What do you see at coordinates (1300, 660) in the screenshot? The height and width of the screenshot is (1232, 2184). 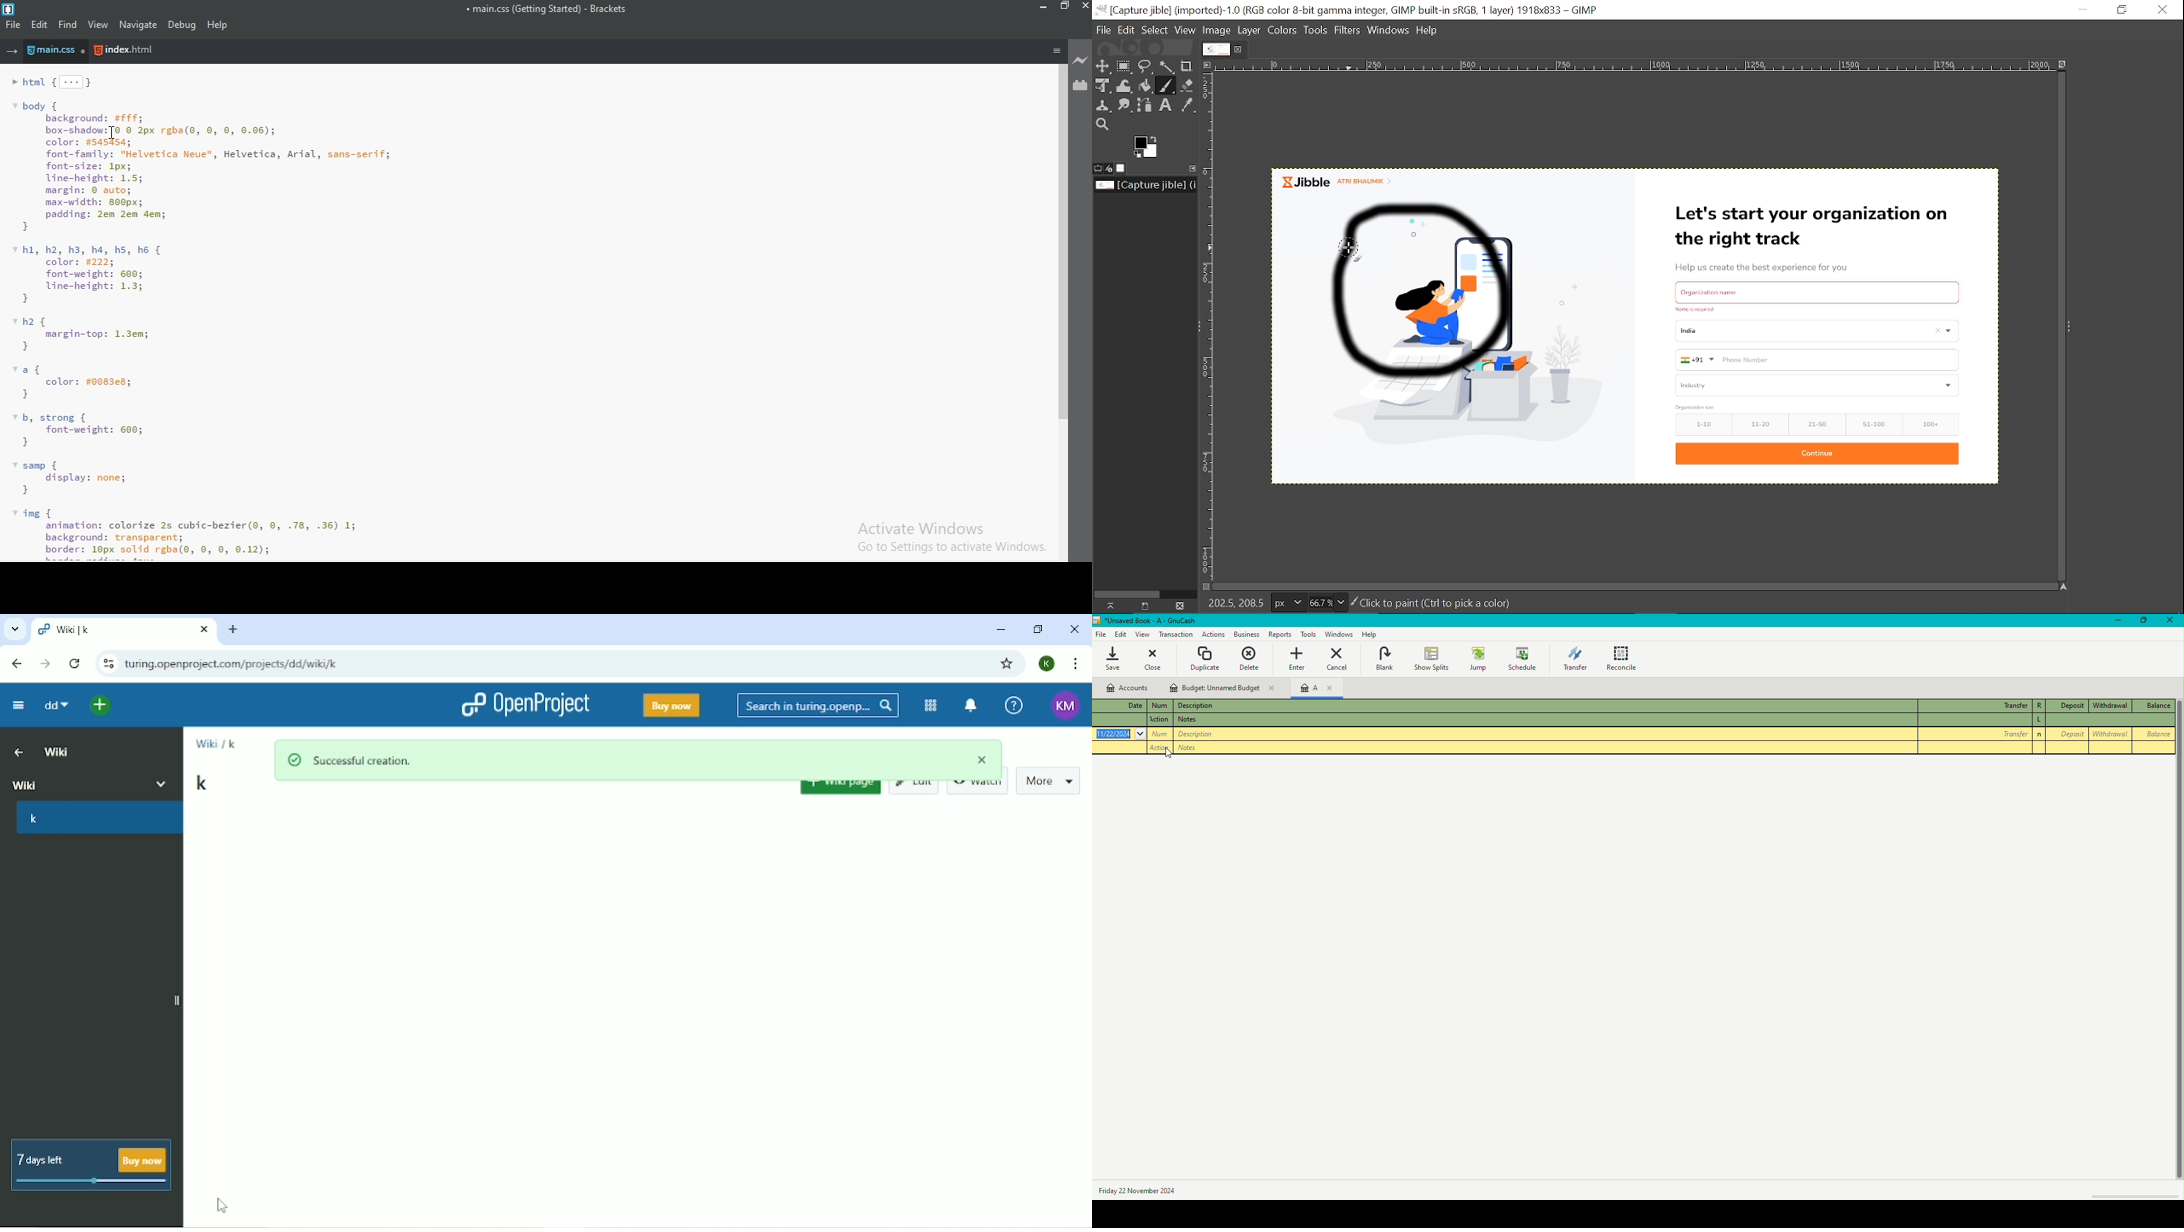 I see `Enter` at bounding box center [1300, 660].